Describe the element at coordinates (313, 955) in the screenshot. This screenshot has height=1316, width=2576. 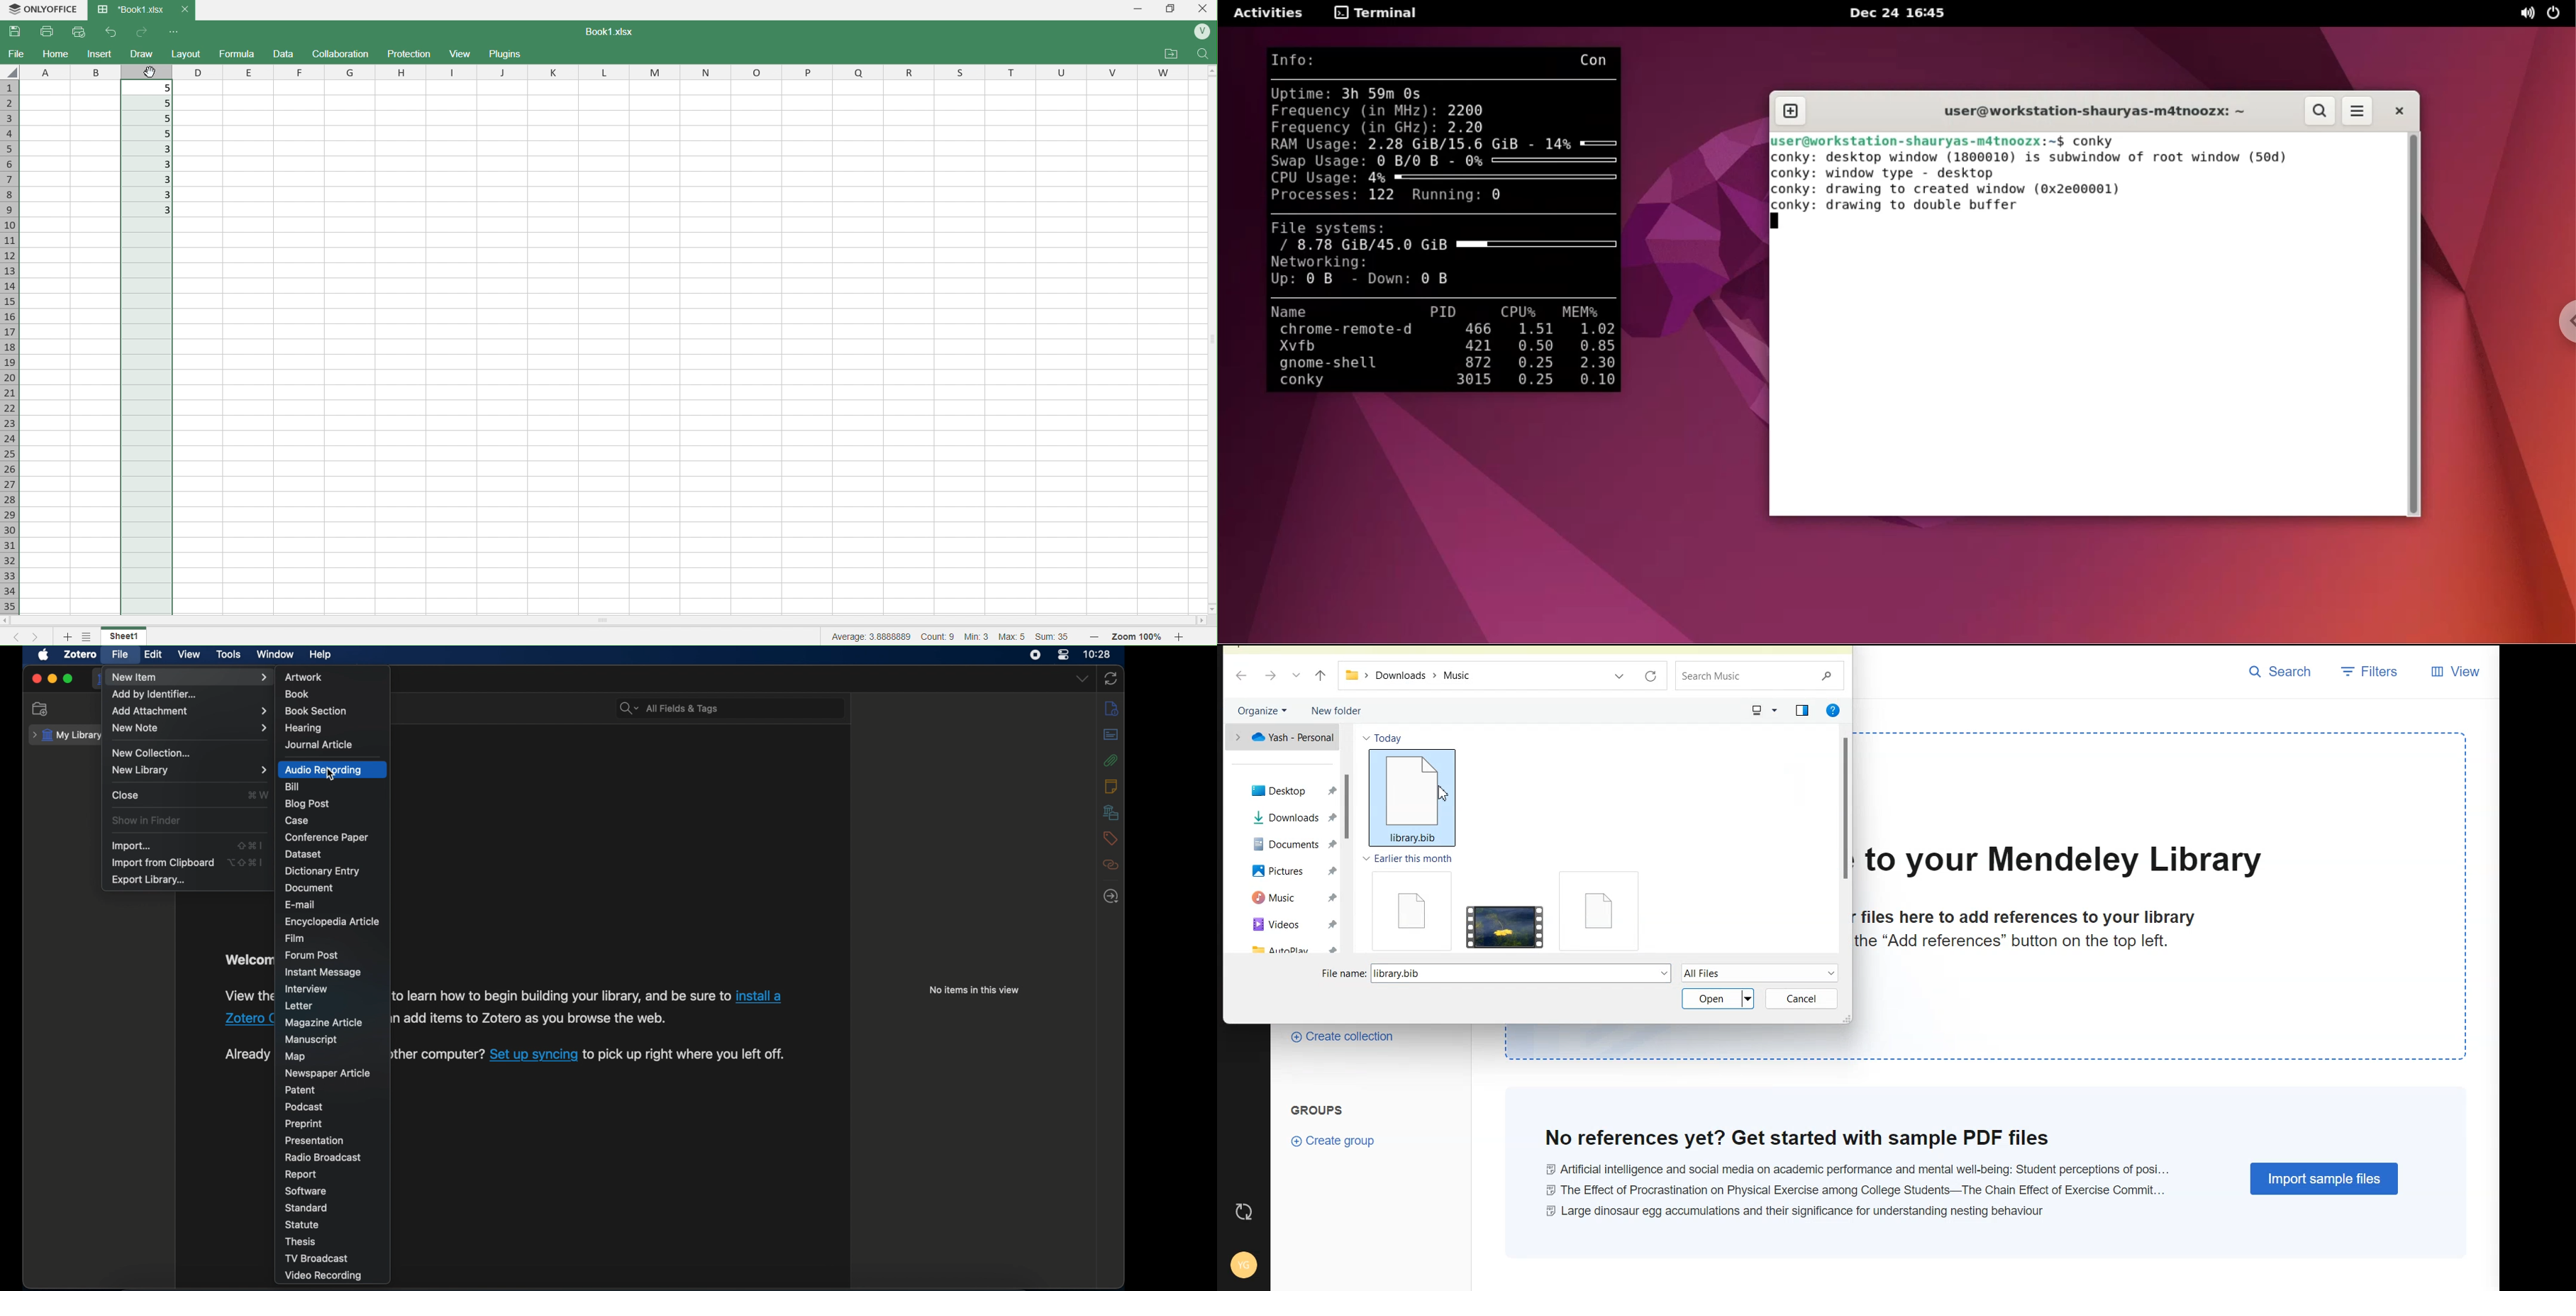
I see `forum post` at that location.